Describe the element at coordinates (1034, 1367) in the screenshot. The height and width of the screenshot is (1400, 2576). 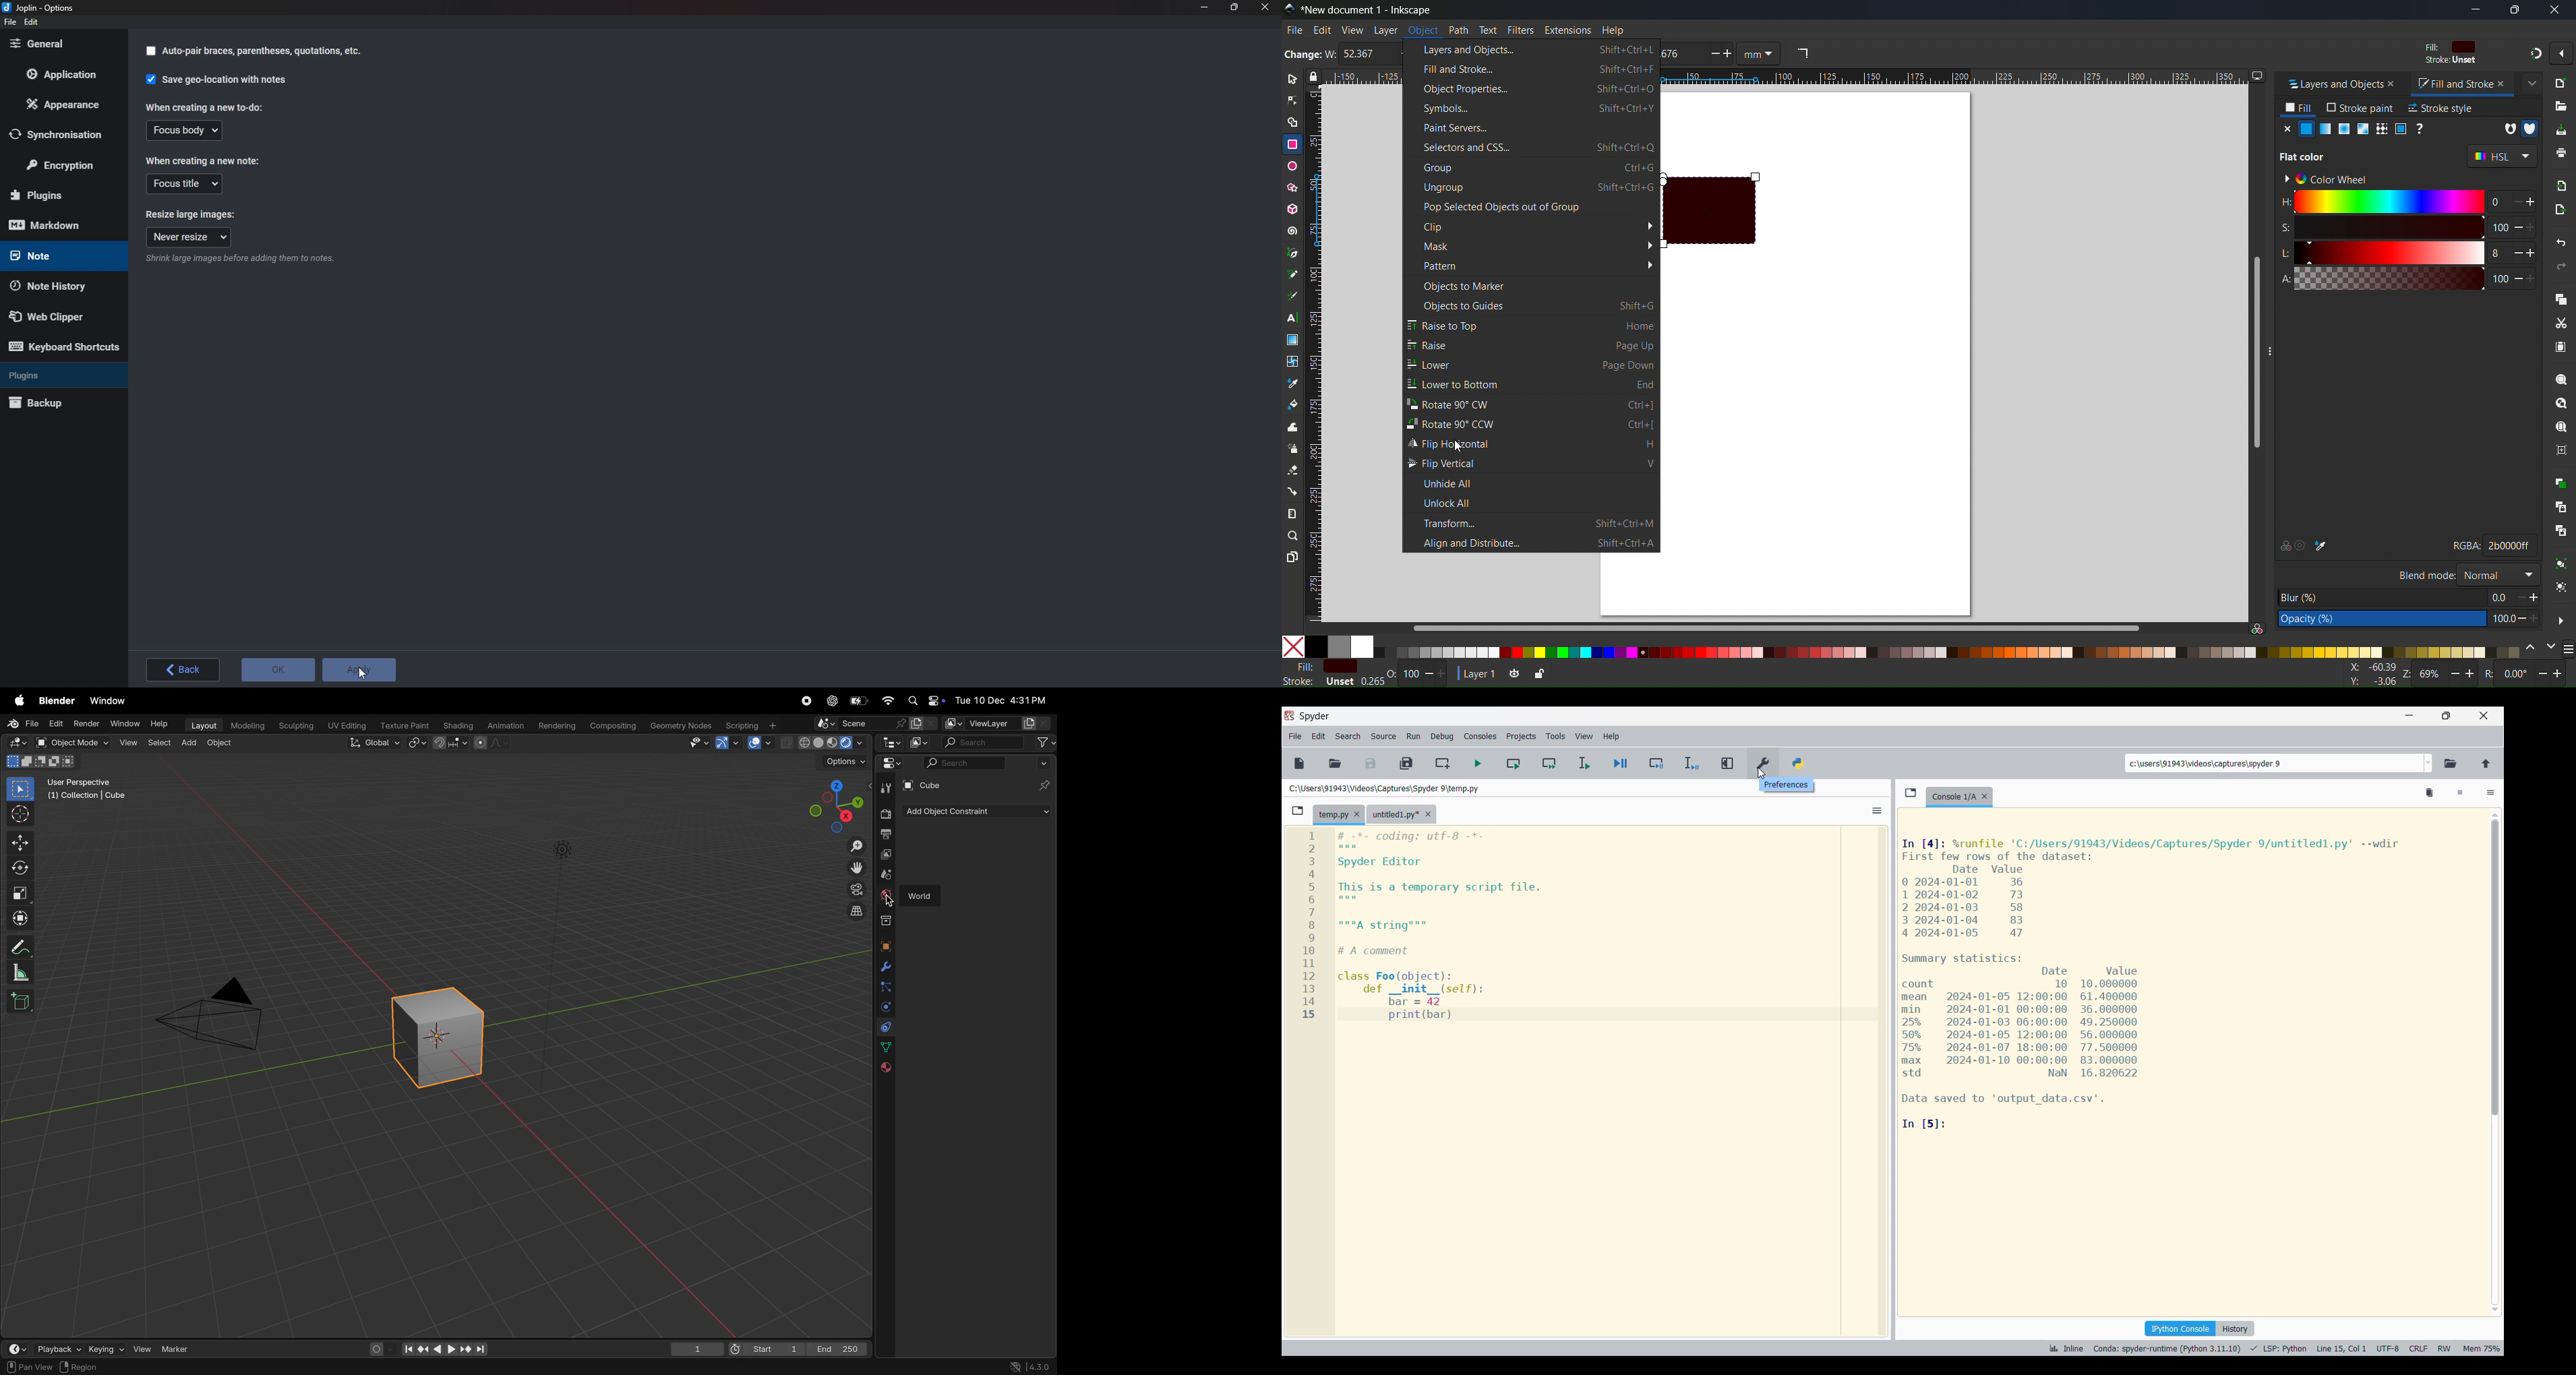
I see `version` at that location.